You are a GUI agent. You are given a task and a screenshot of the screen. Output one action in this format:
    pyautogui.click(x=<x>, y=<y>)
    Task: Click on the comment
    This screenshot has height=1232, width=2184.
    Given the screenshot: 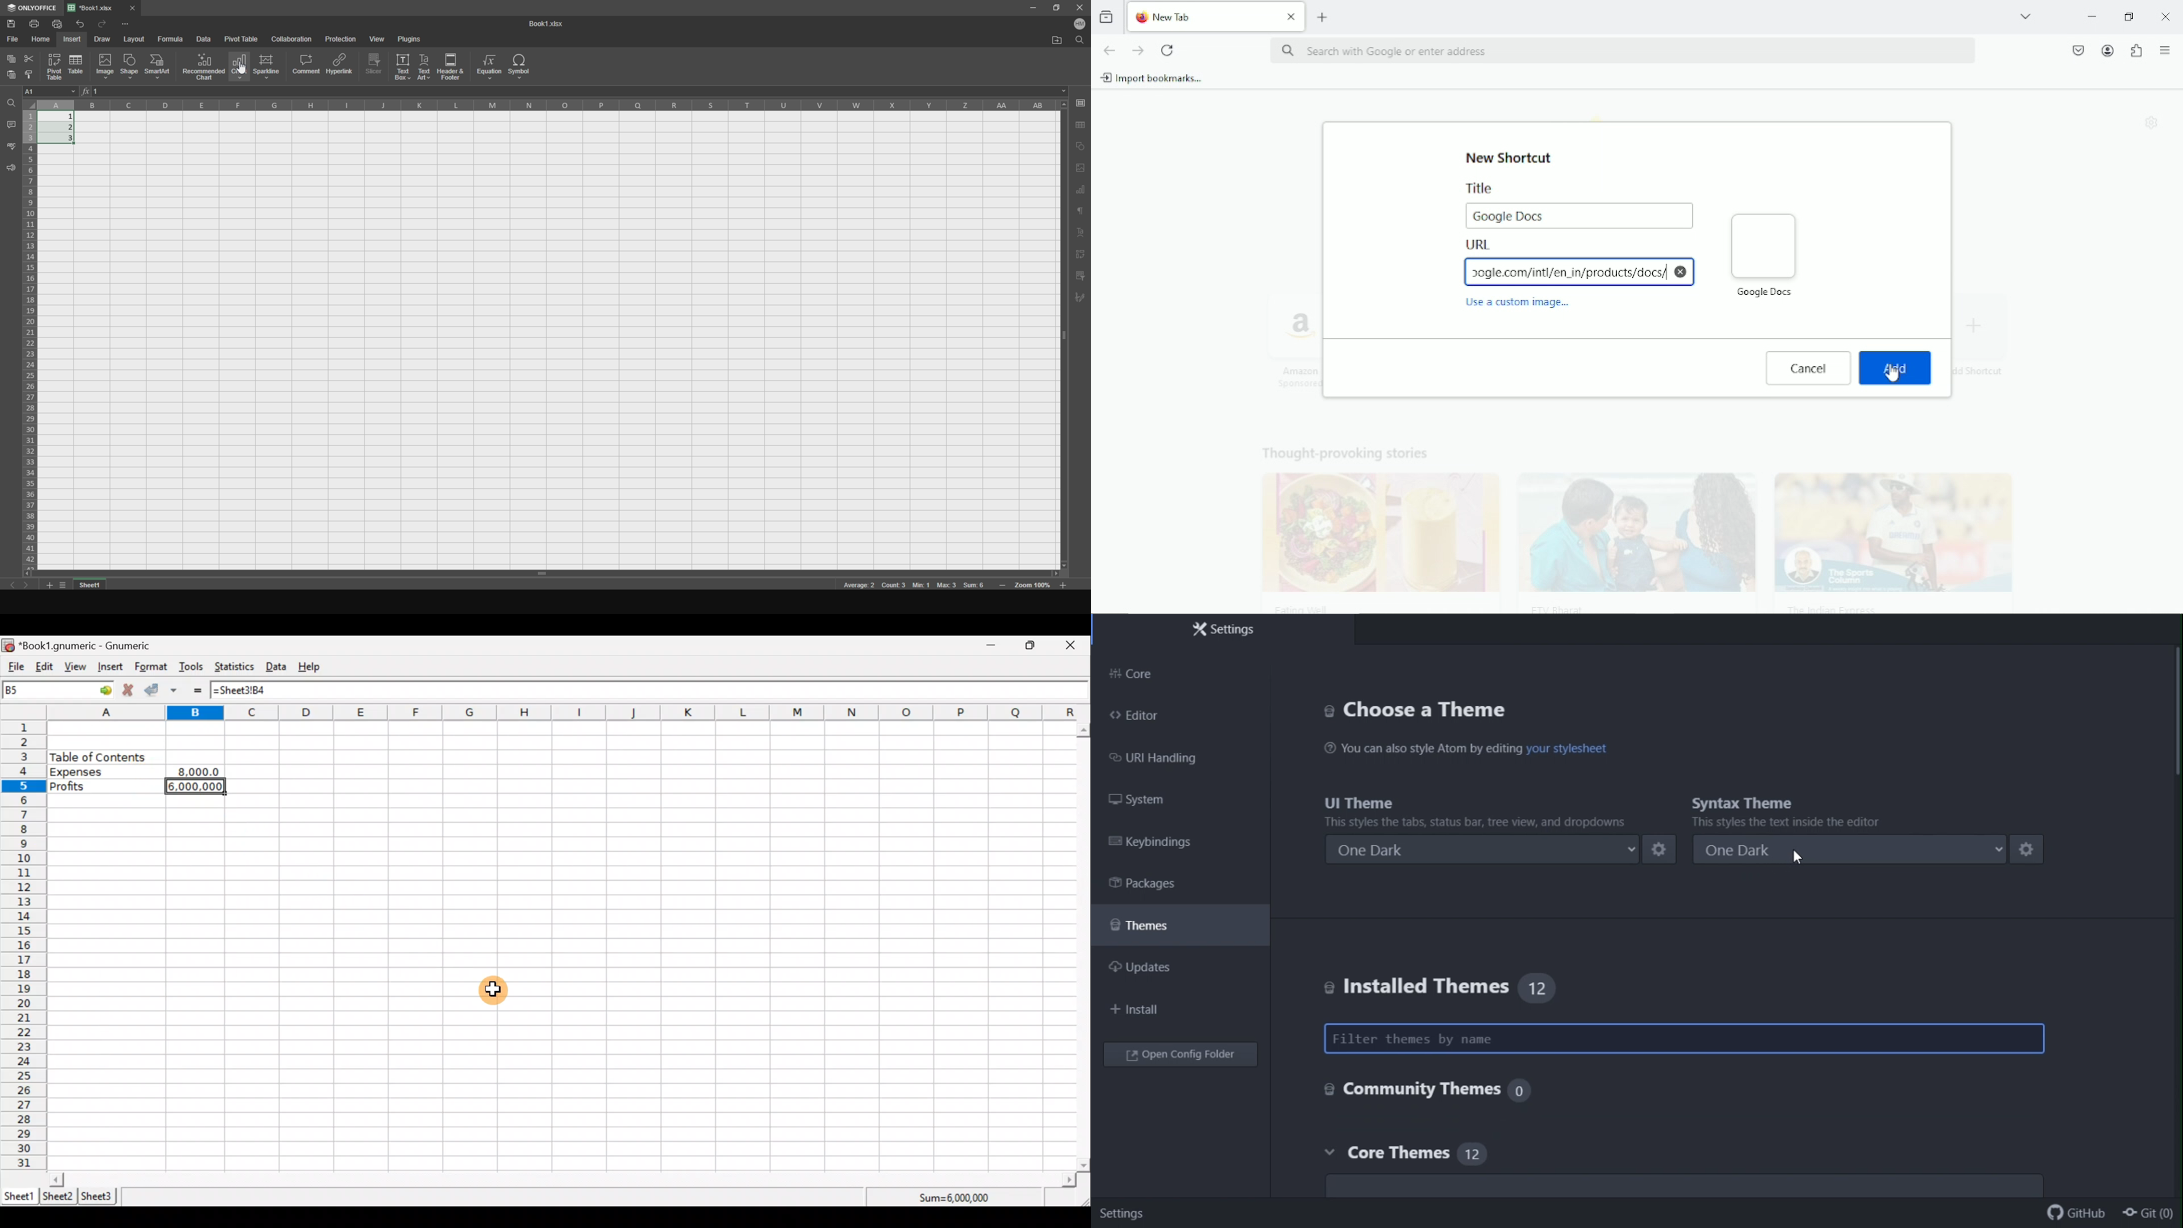 What is the action you would take?
    pyautogui.click(x=305, y=67)
    